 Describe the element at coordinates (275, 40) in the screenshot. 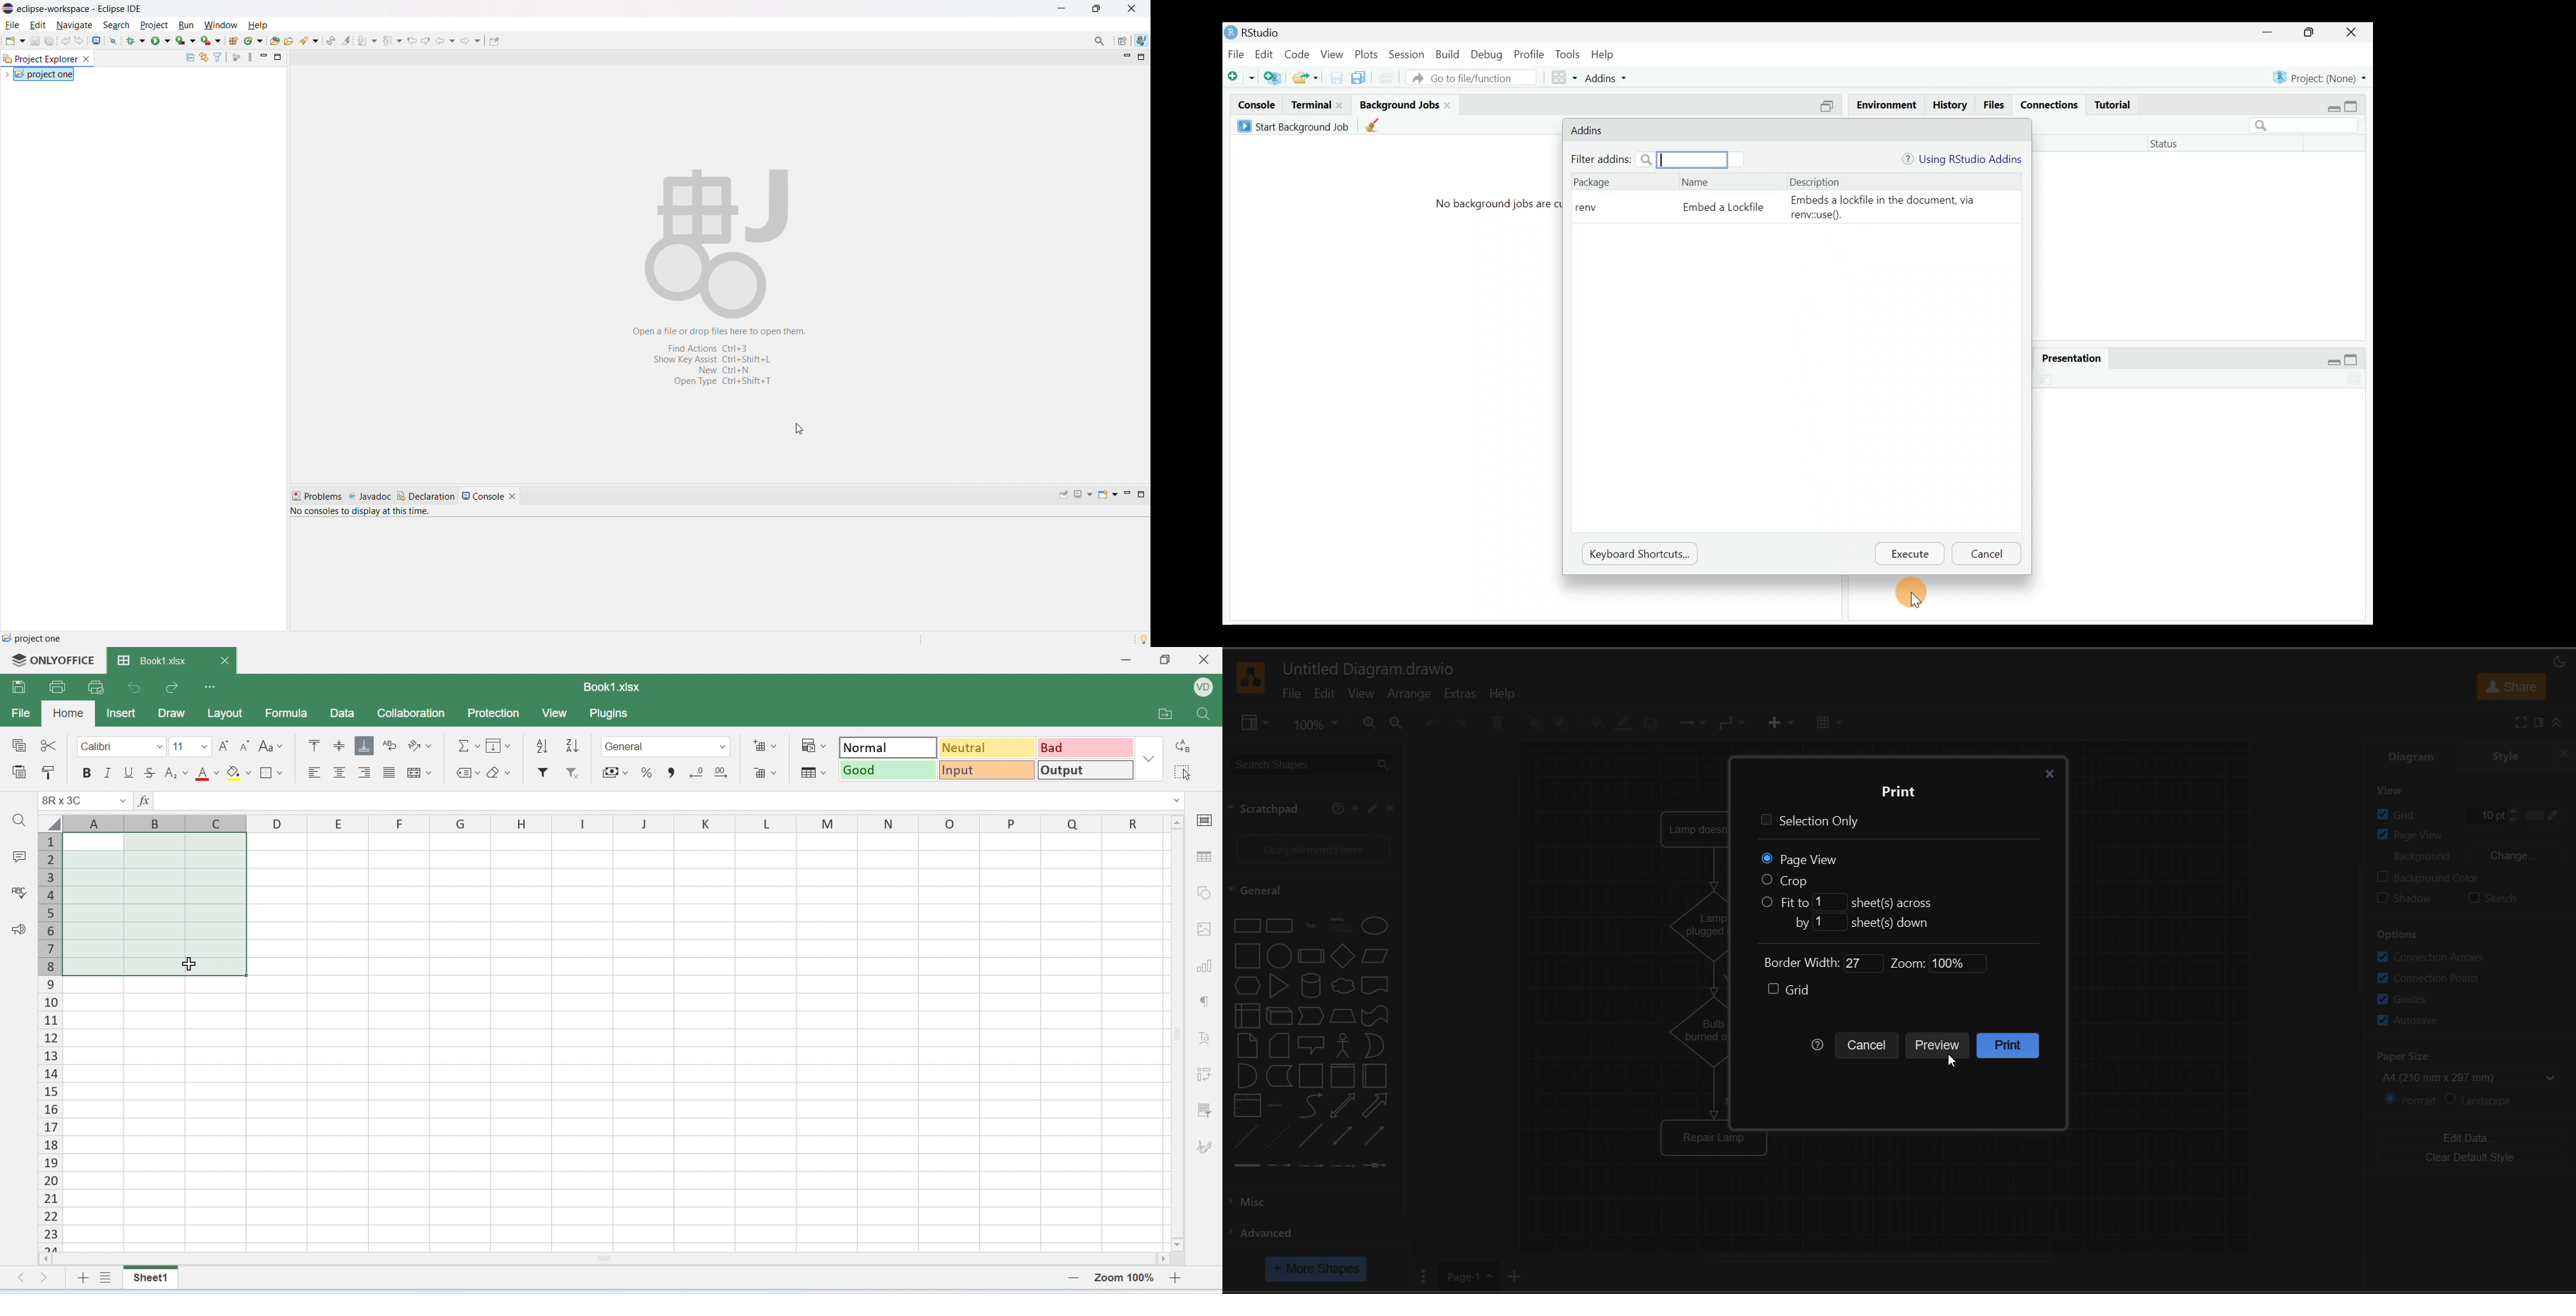

I see `open type` at that location.